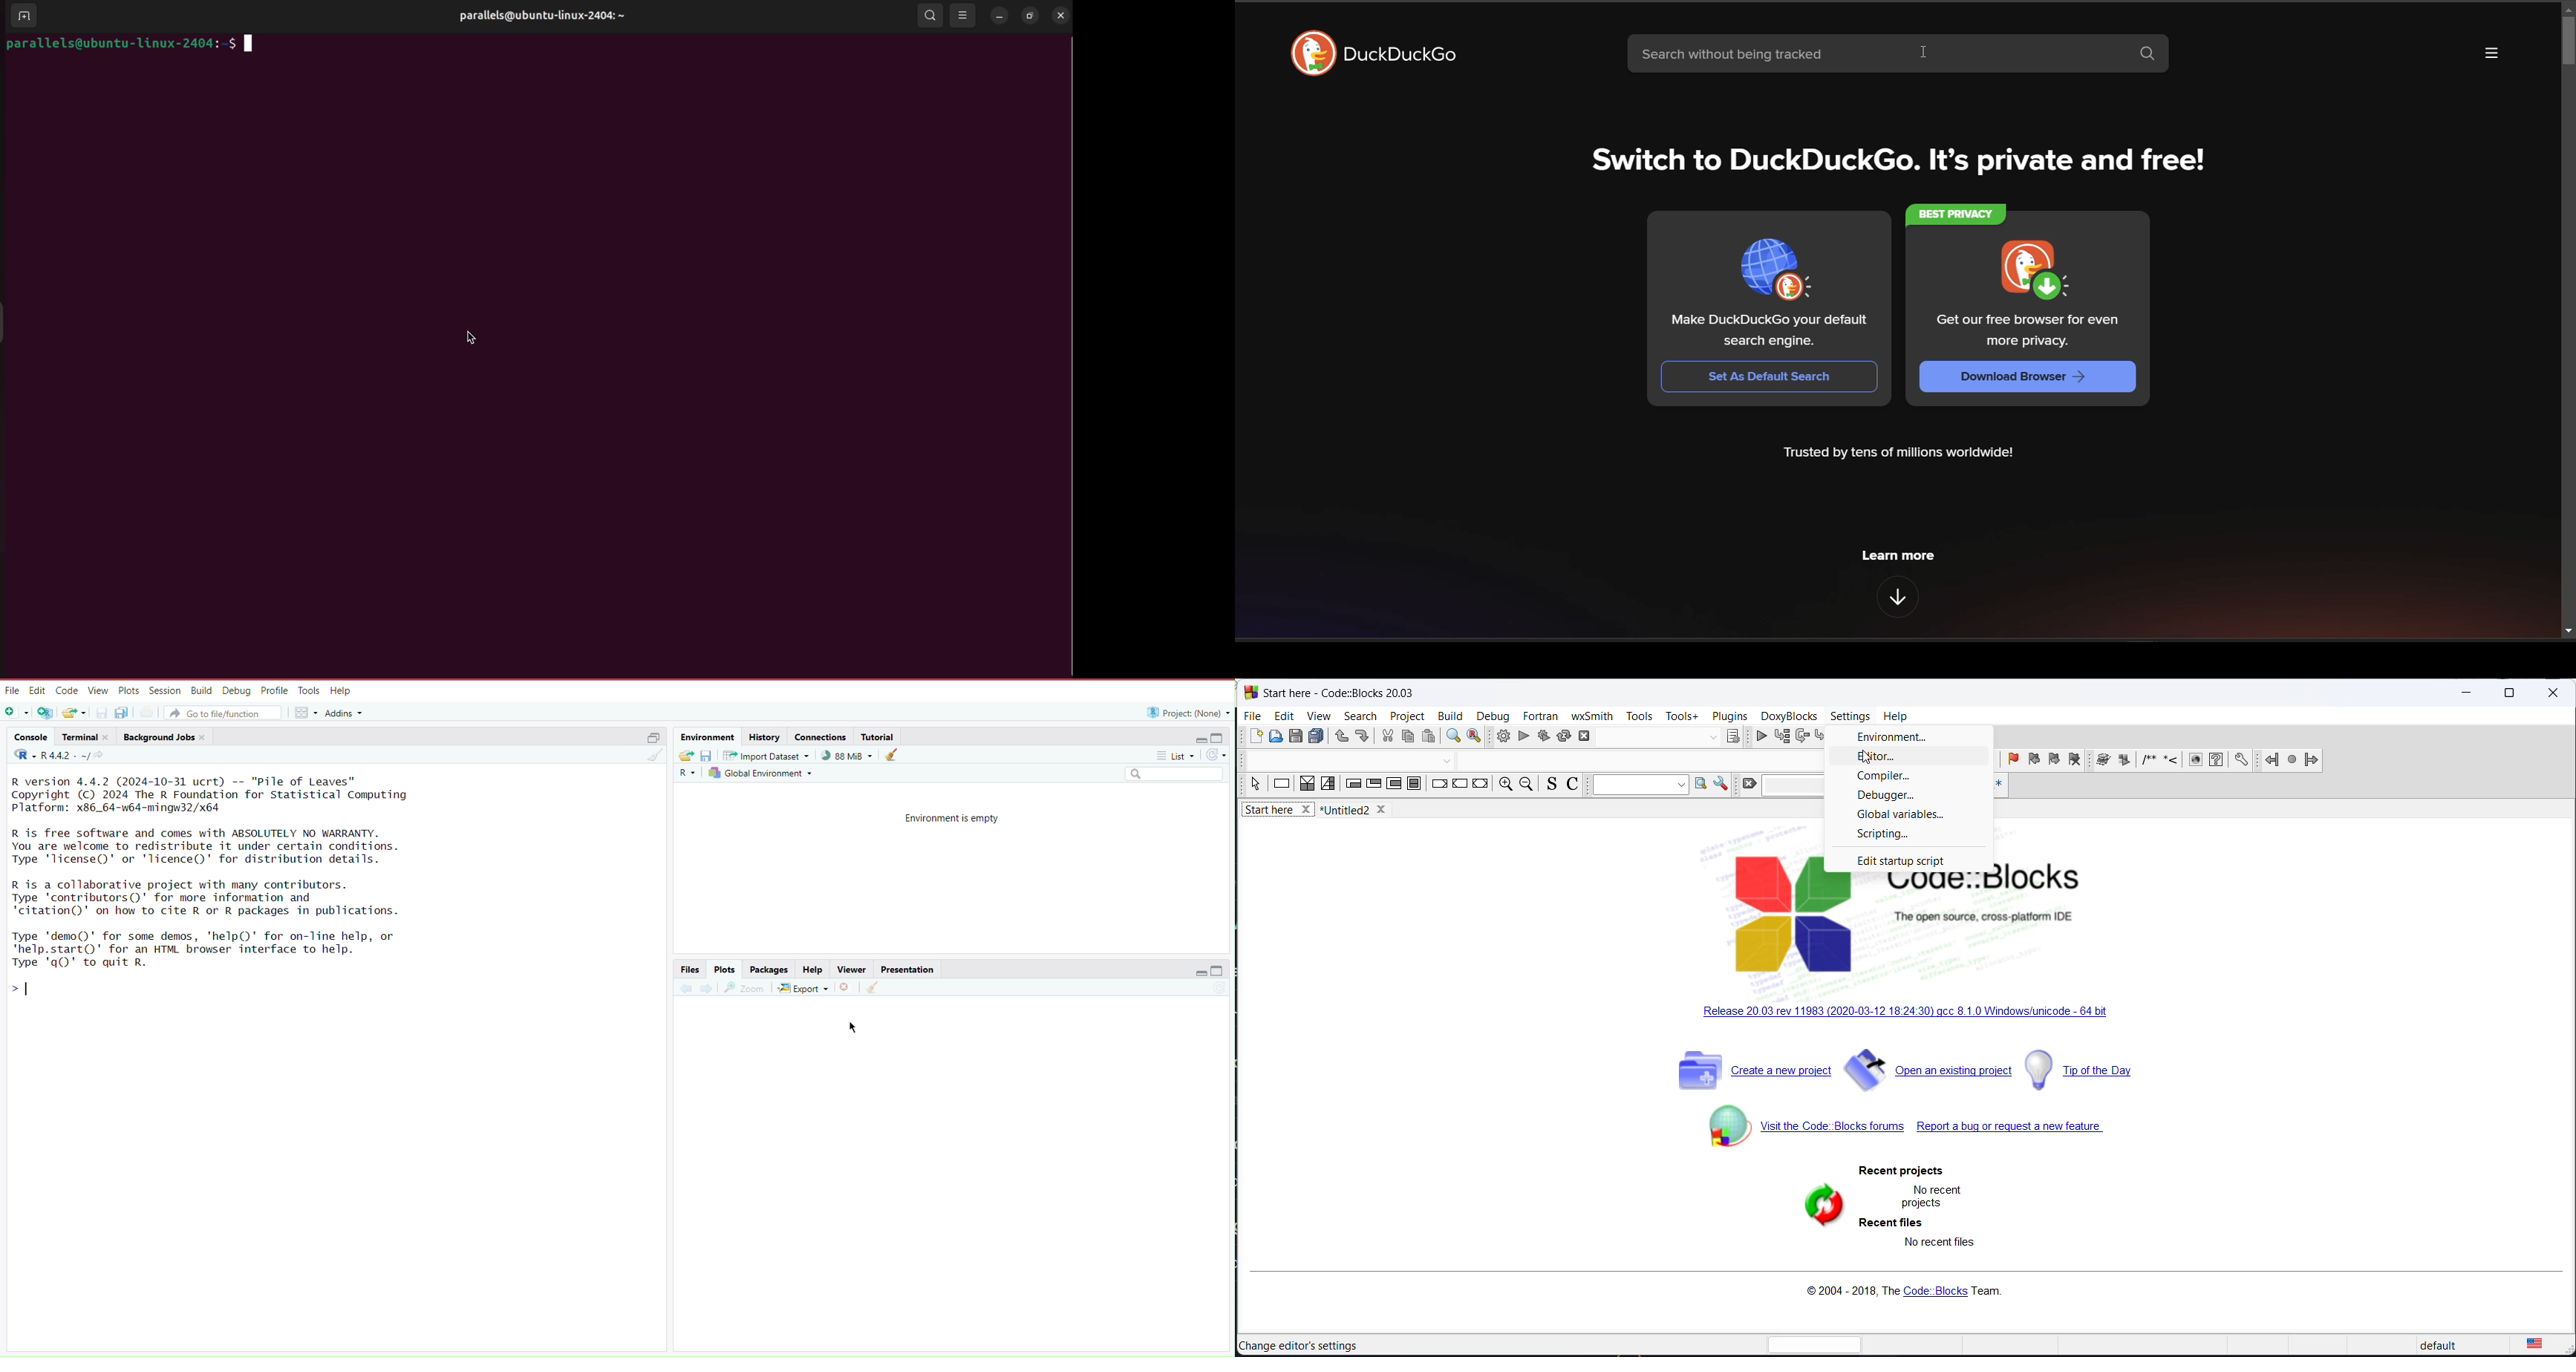 The width and height of the screenshot is (2576, 1372). I want to click on s Plots, so click(724, 969).